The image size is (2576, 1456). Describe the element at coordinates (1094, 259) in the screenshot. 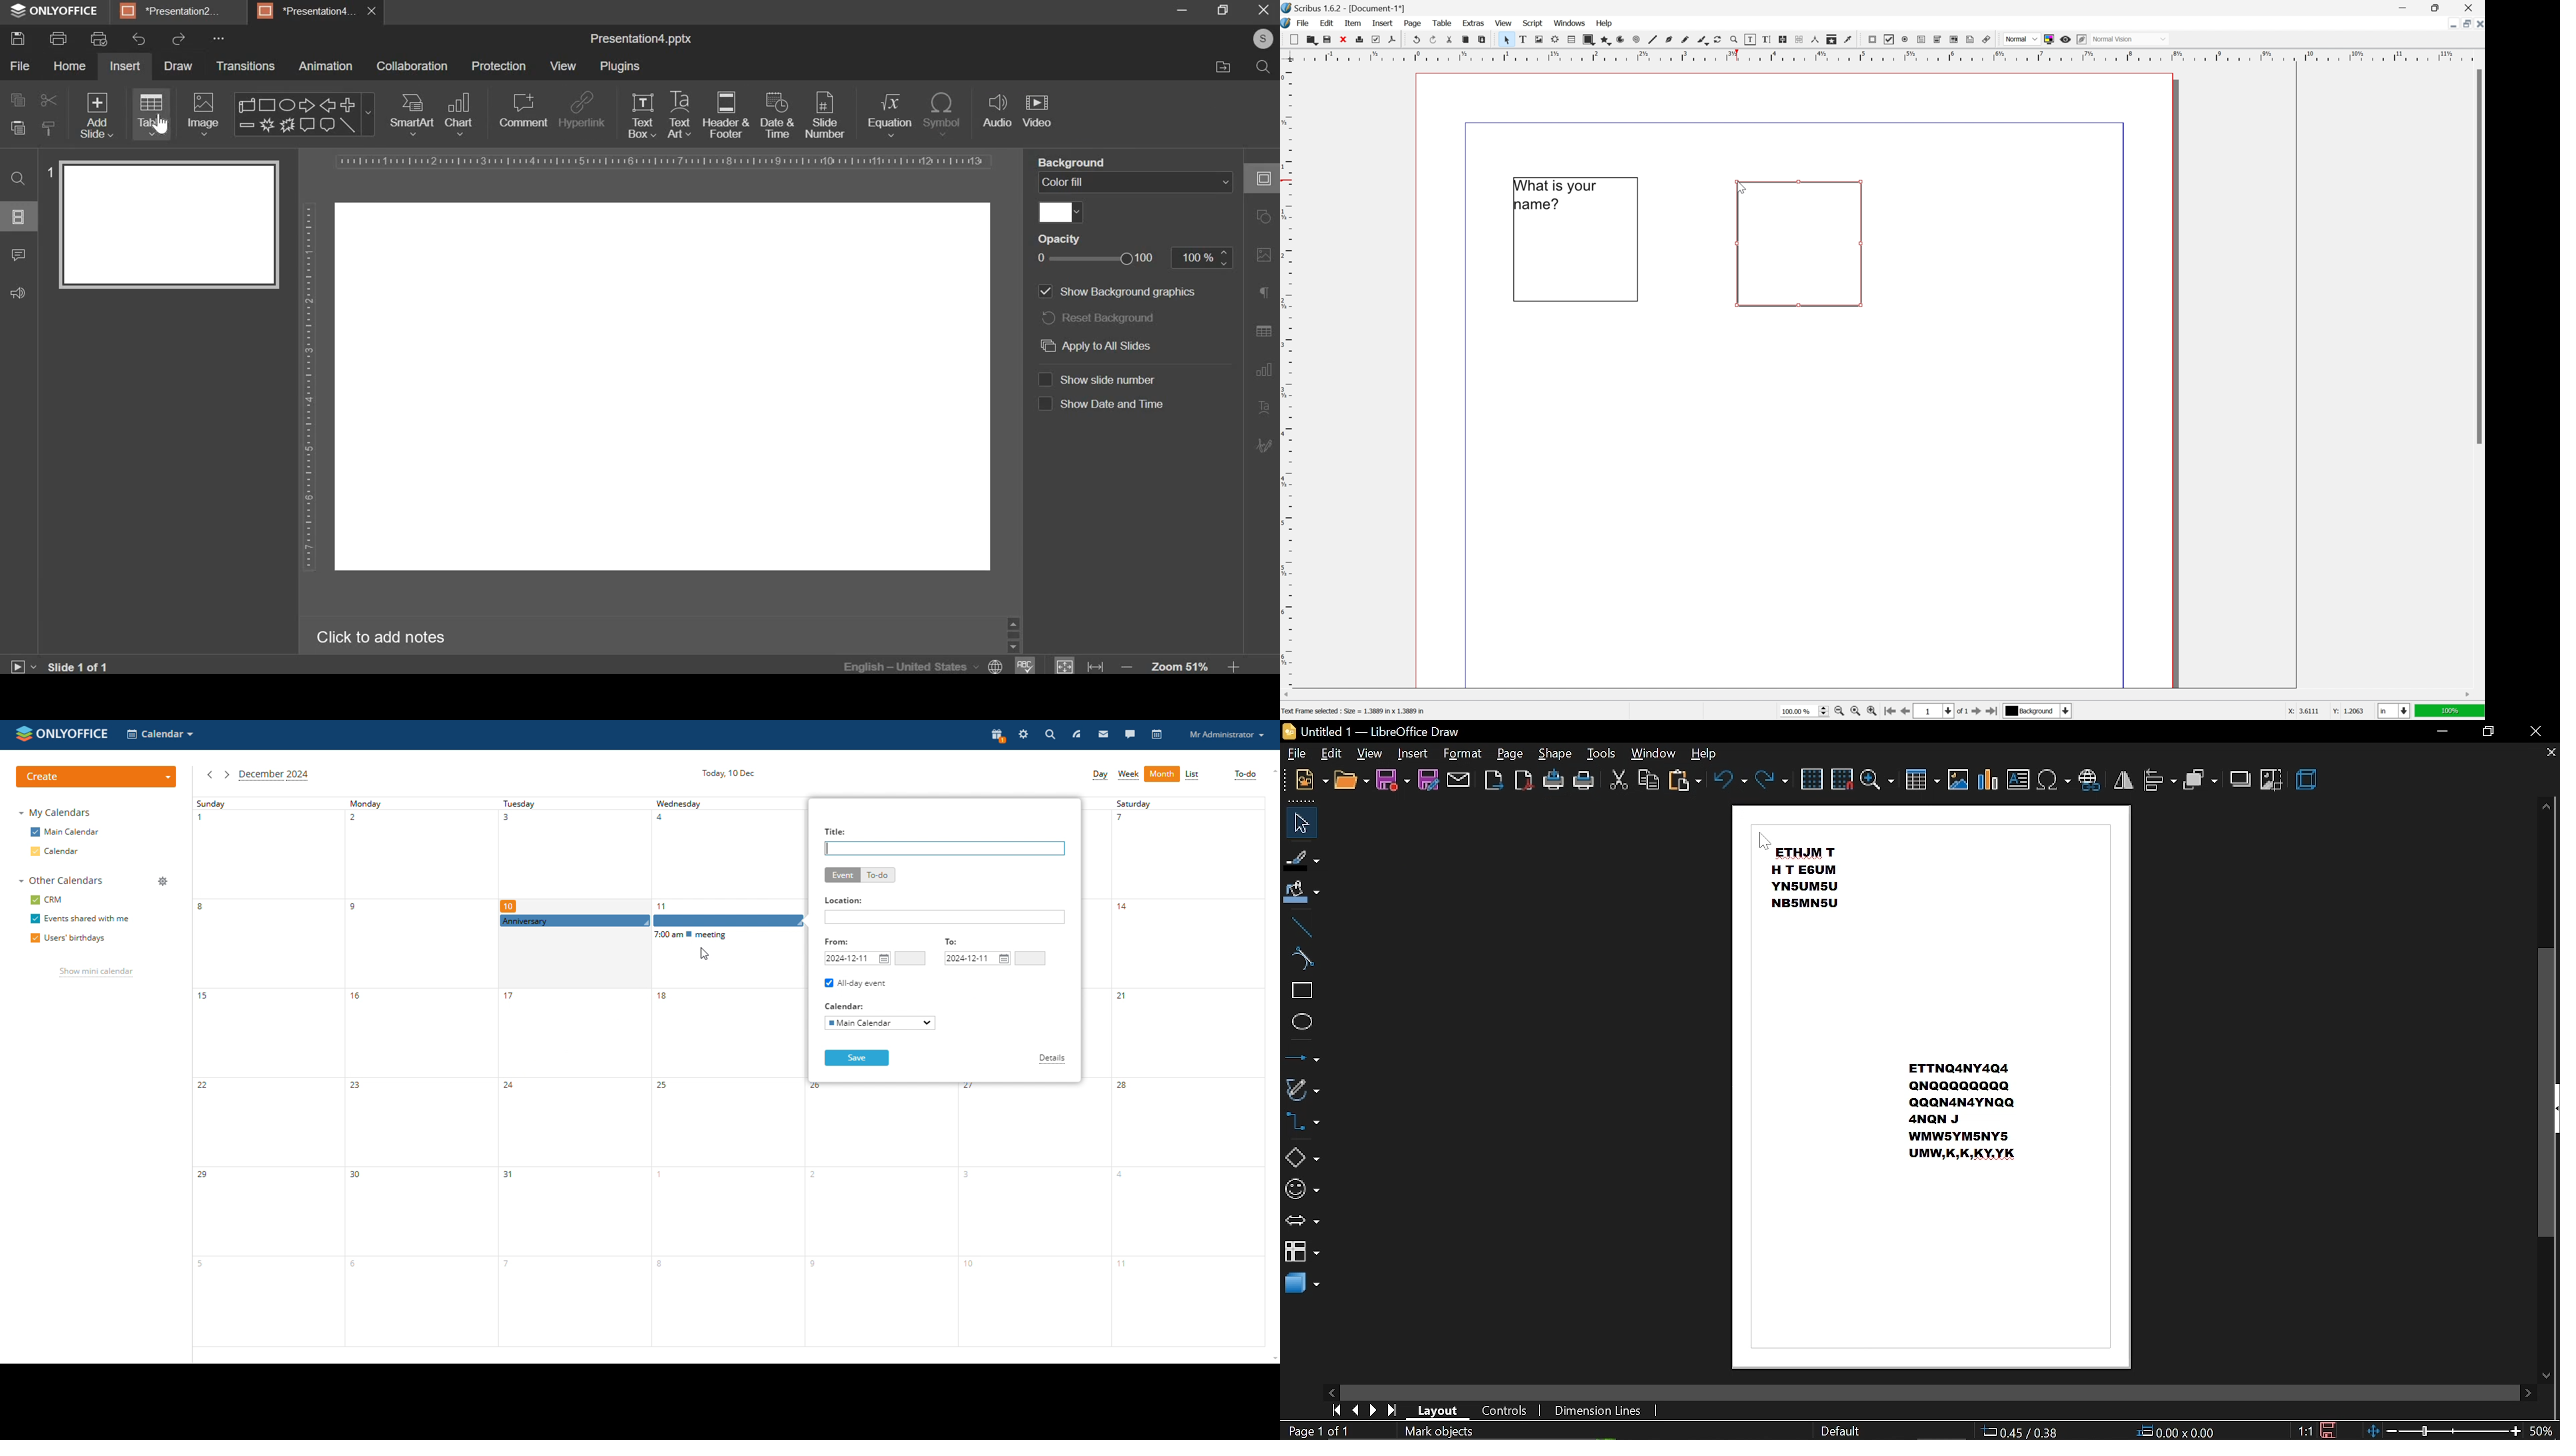

I see `opacity slider` at that location.